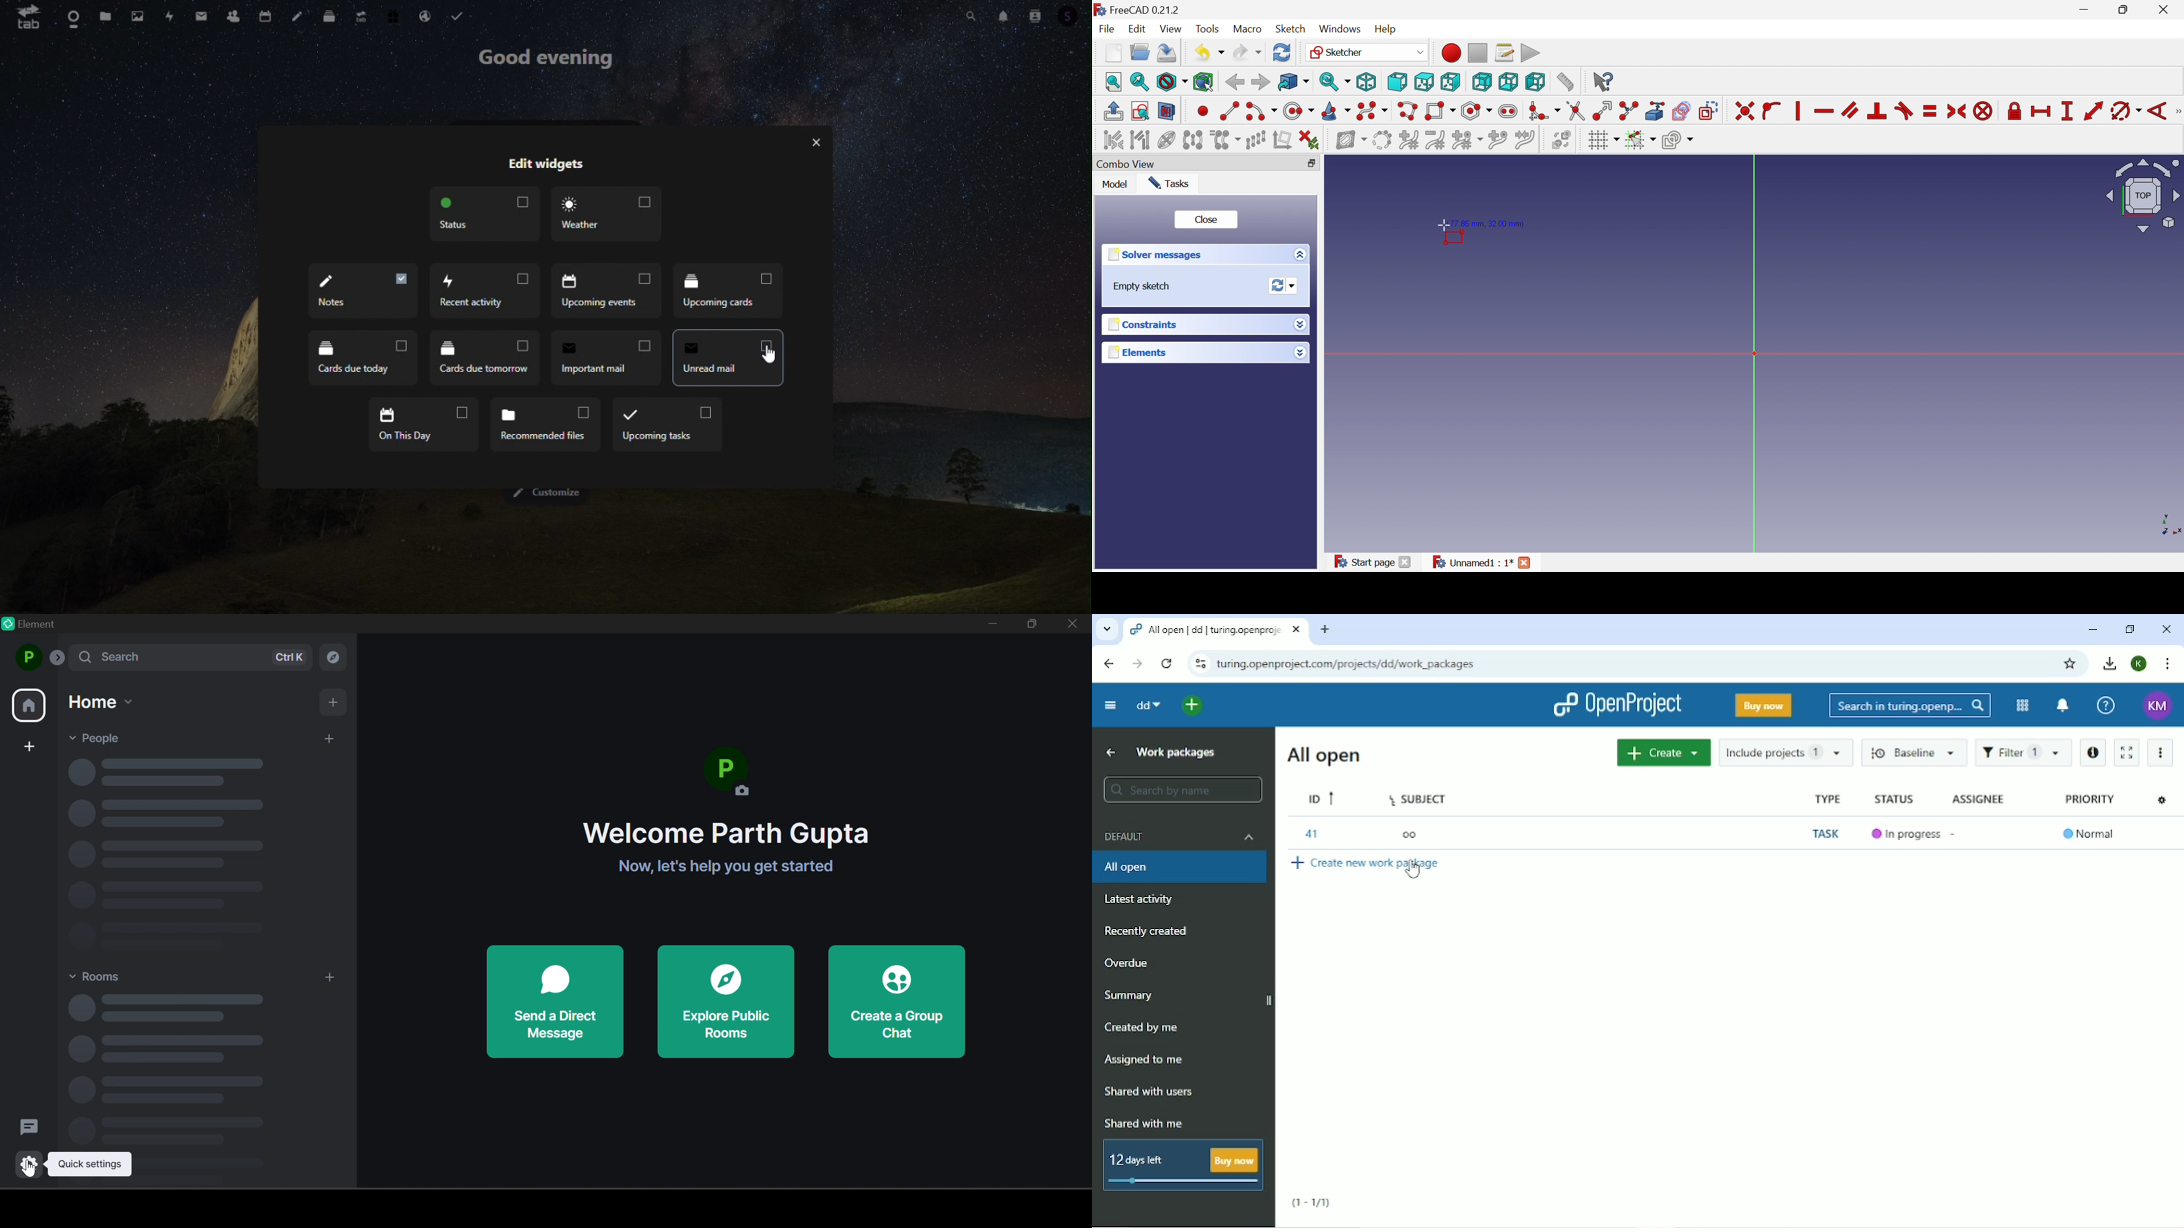  Describe the element at coordinates (1534, 82) in the screenshot. I see `Left` at that location.